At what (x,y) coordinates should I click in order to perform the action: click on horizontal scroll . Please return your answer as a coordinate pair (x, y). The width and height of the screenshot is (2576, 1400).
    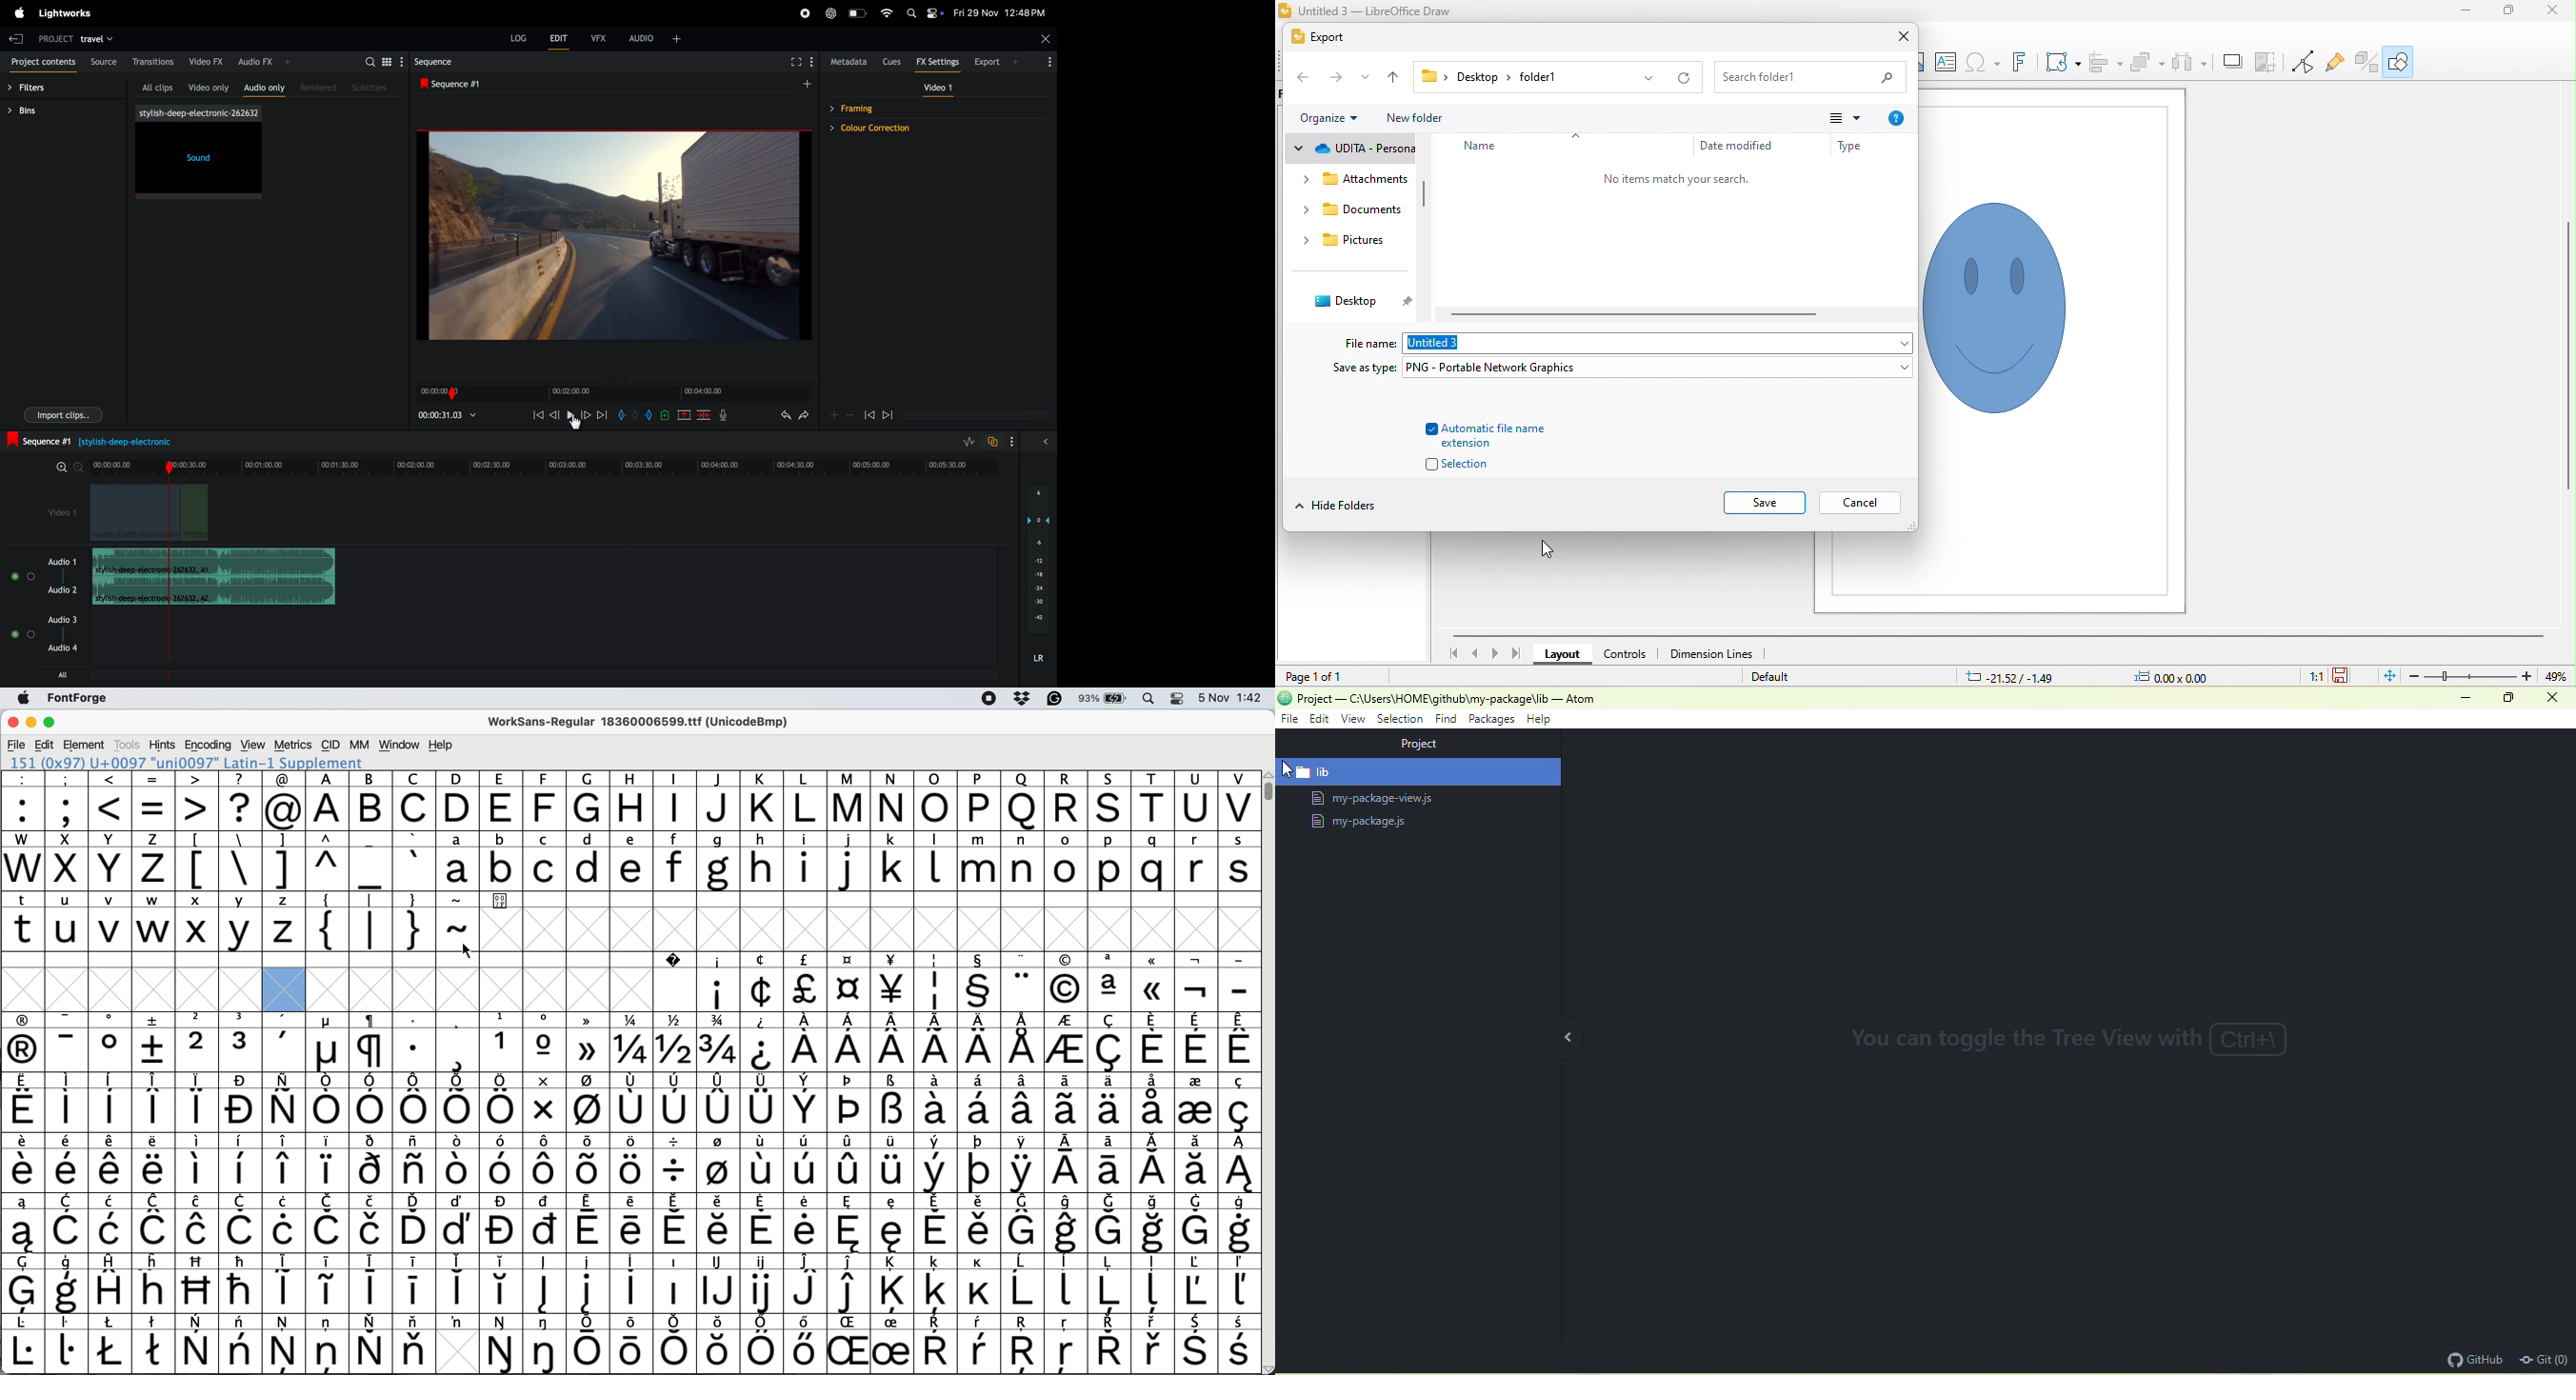
    Looking at the image, I should click on (2001, 634).